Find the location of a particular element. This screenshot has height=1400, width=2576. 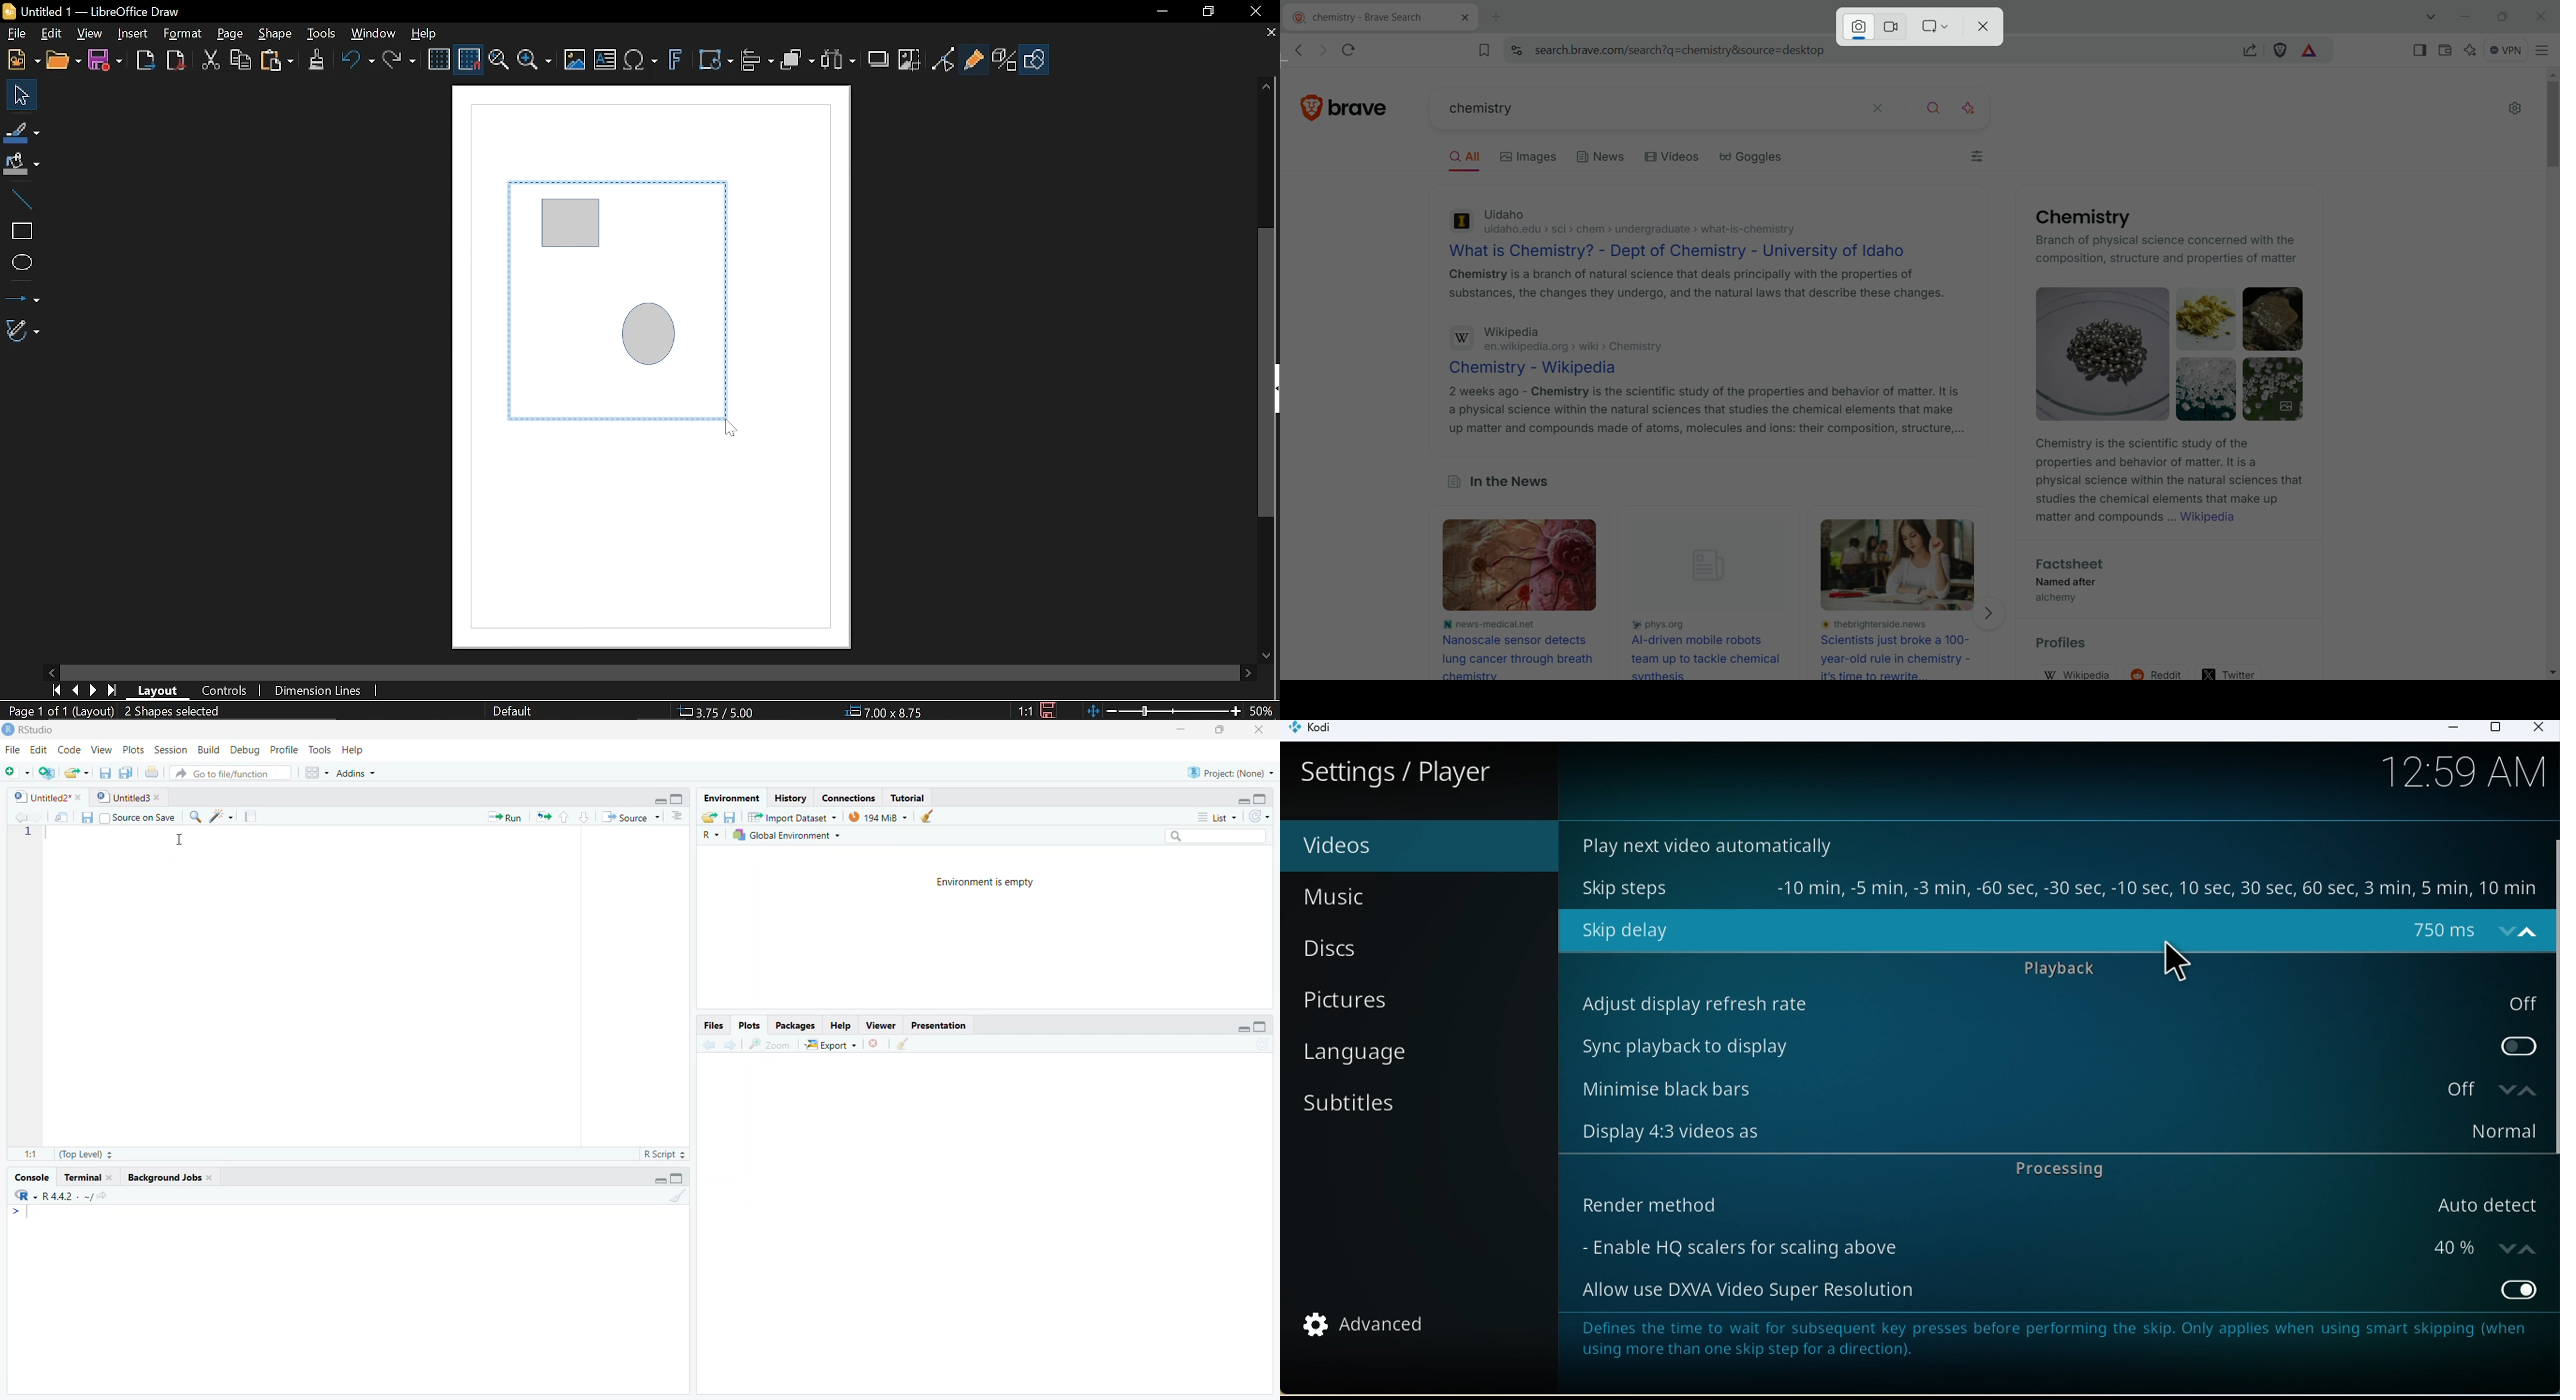

First page is located at coordinates (55, 690).